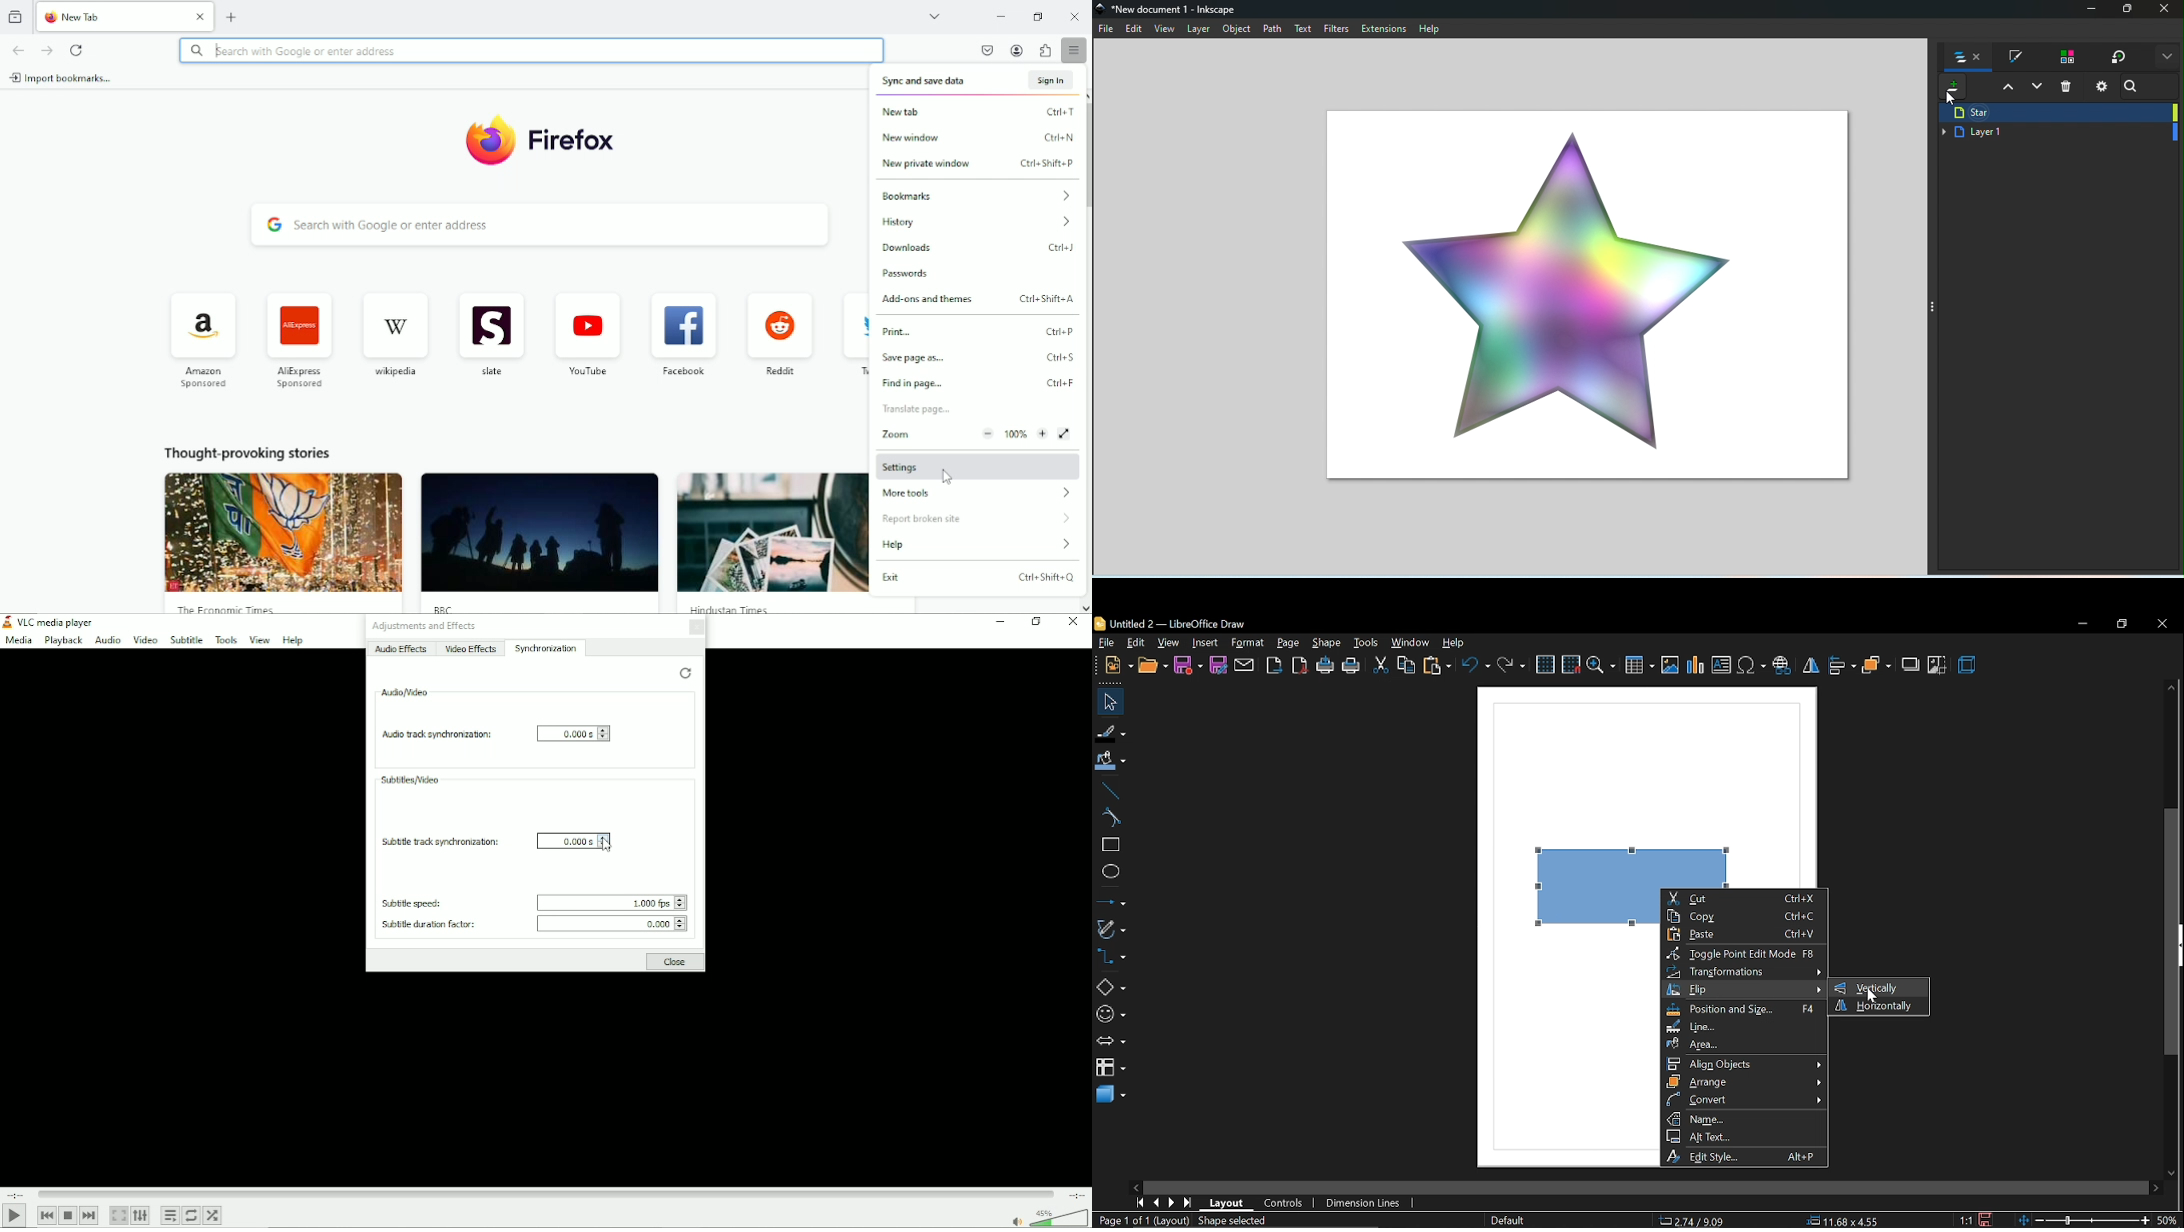 Image resolution: width=2184 pixels, height=1232 pixels. I want to click on 3d shapes, so click(1111, 1096).